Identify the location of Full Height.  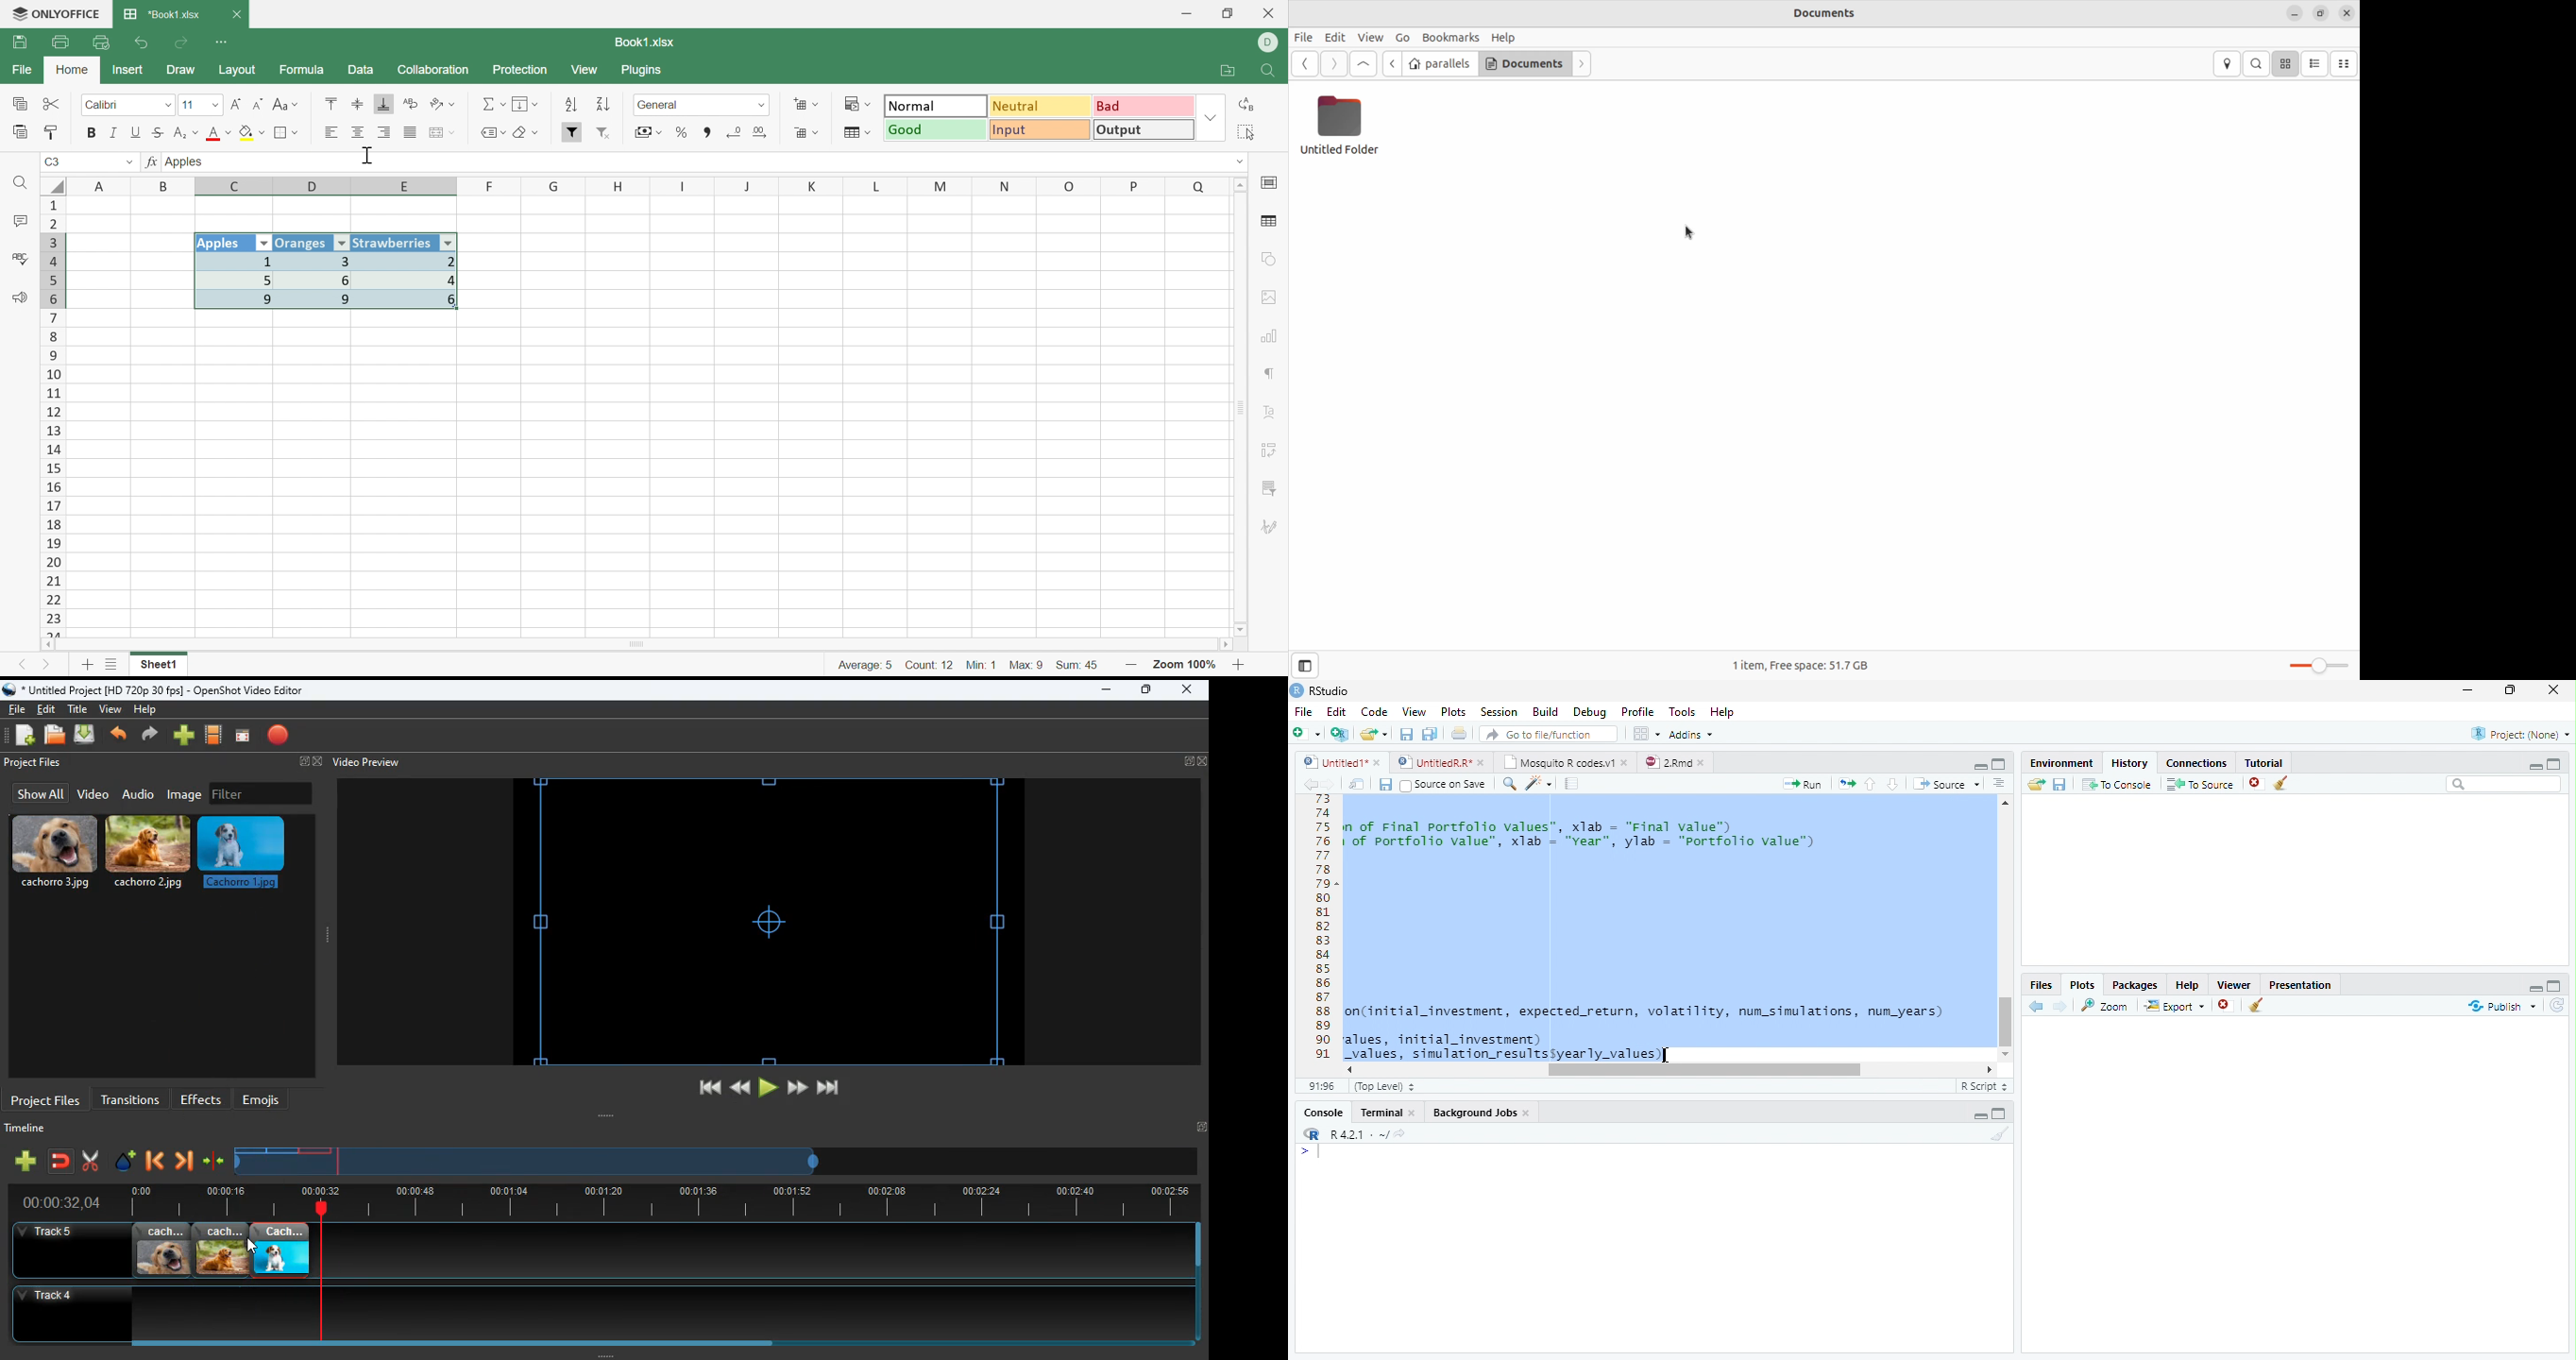
(2556, 984).